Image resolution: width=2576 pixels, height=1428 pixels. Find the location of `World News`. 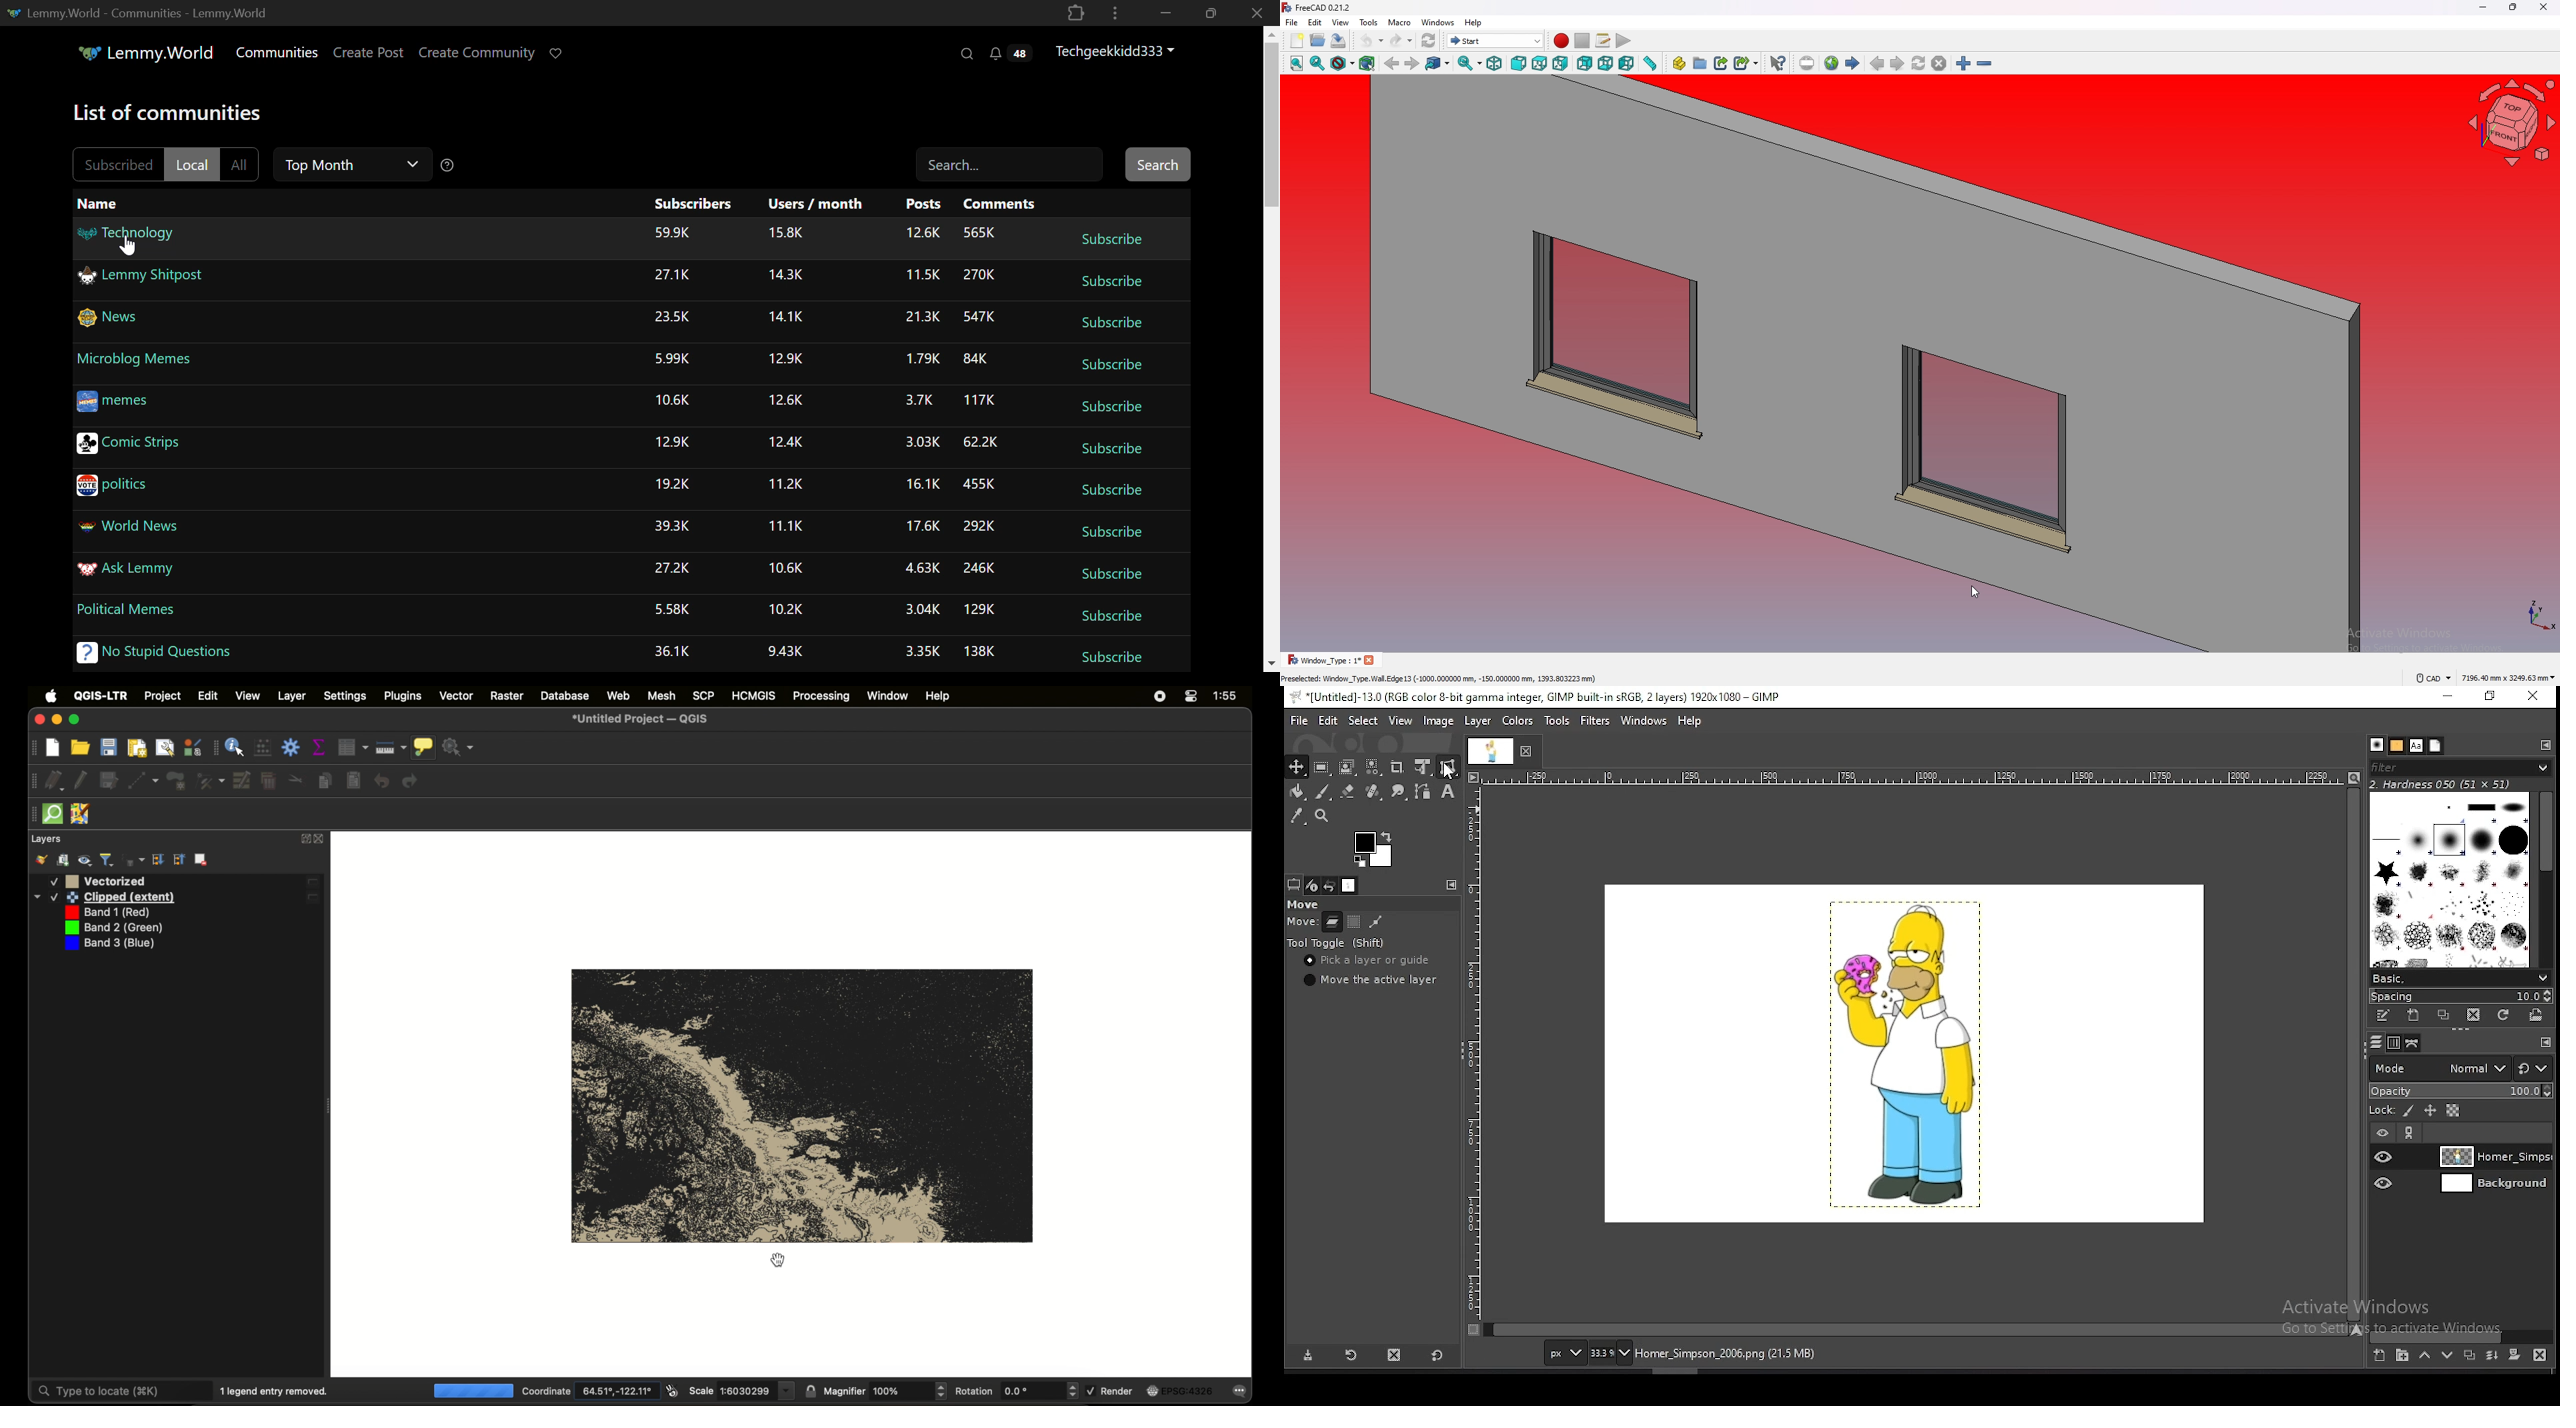

World News is located at coordinates (131, 523).